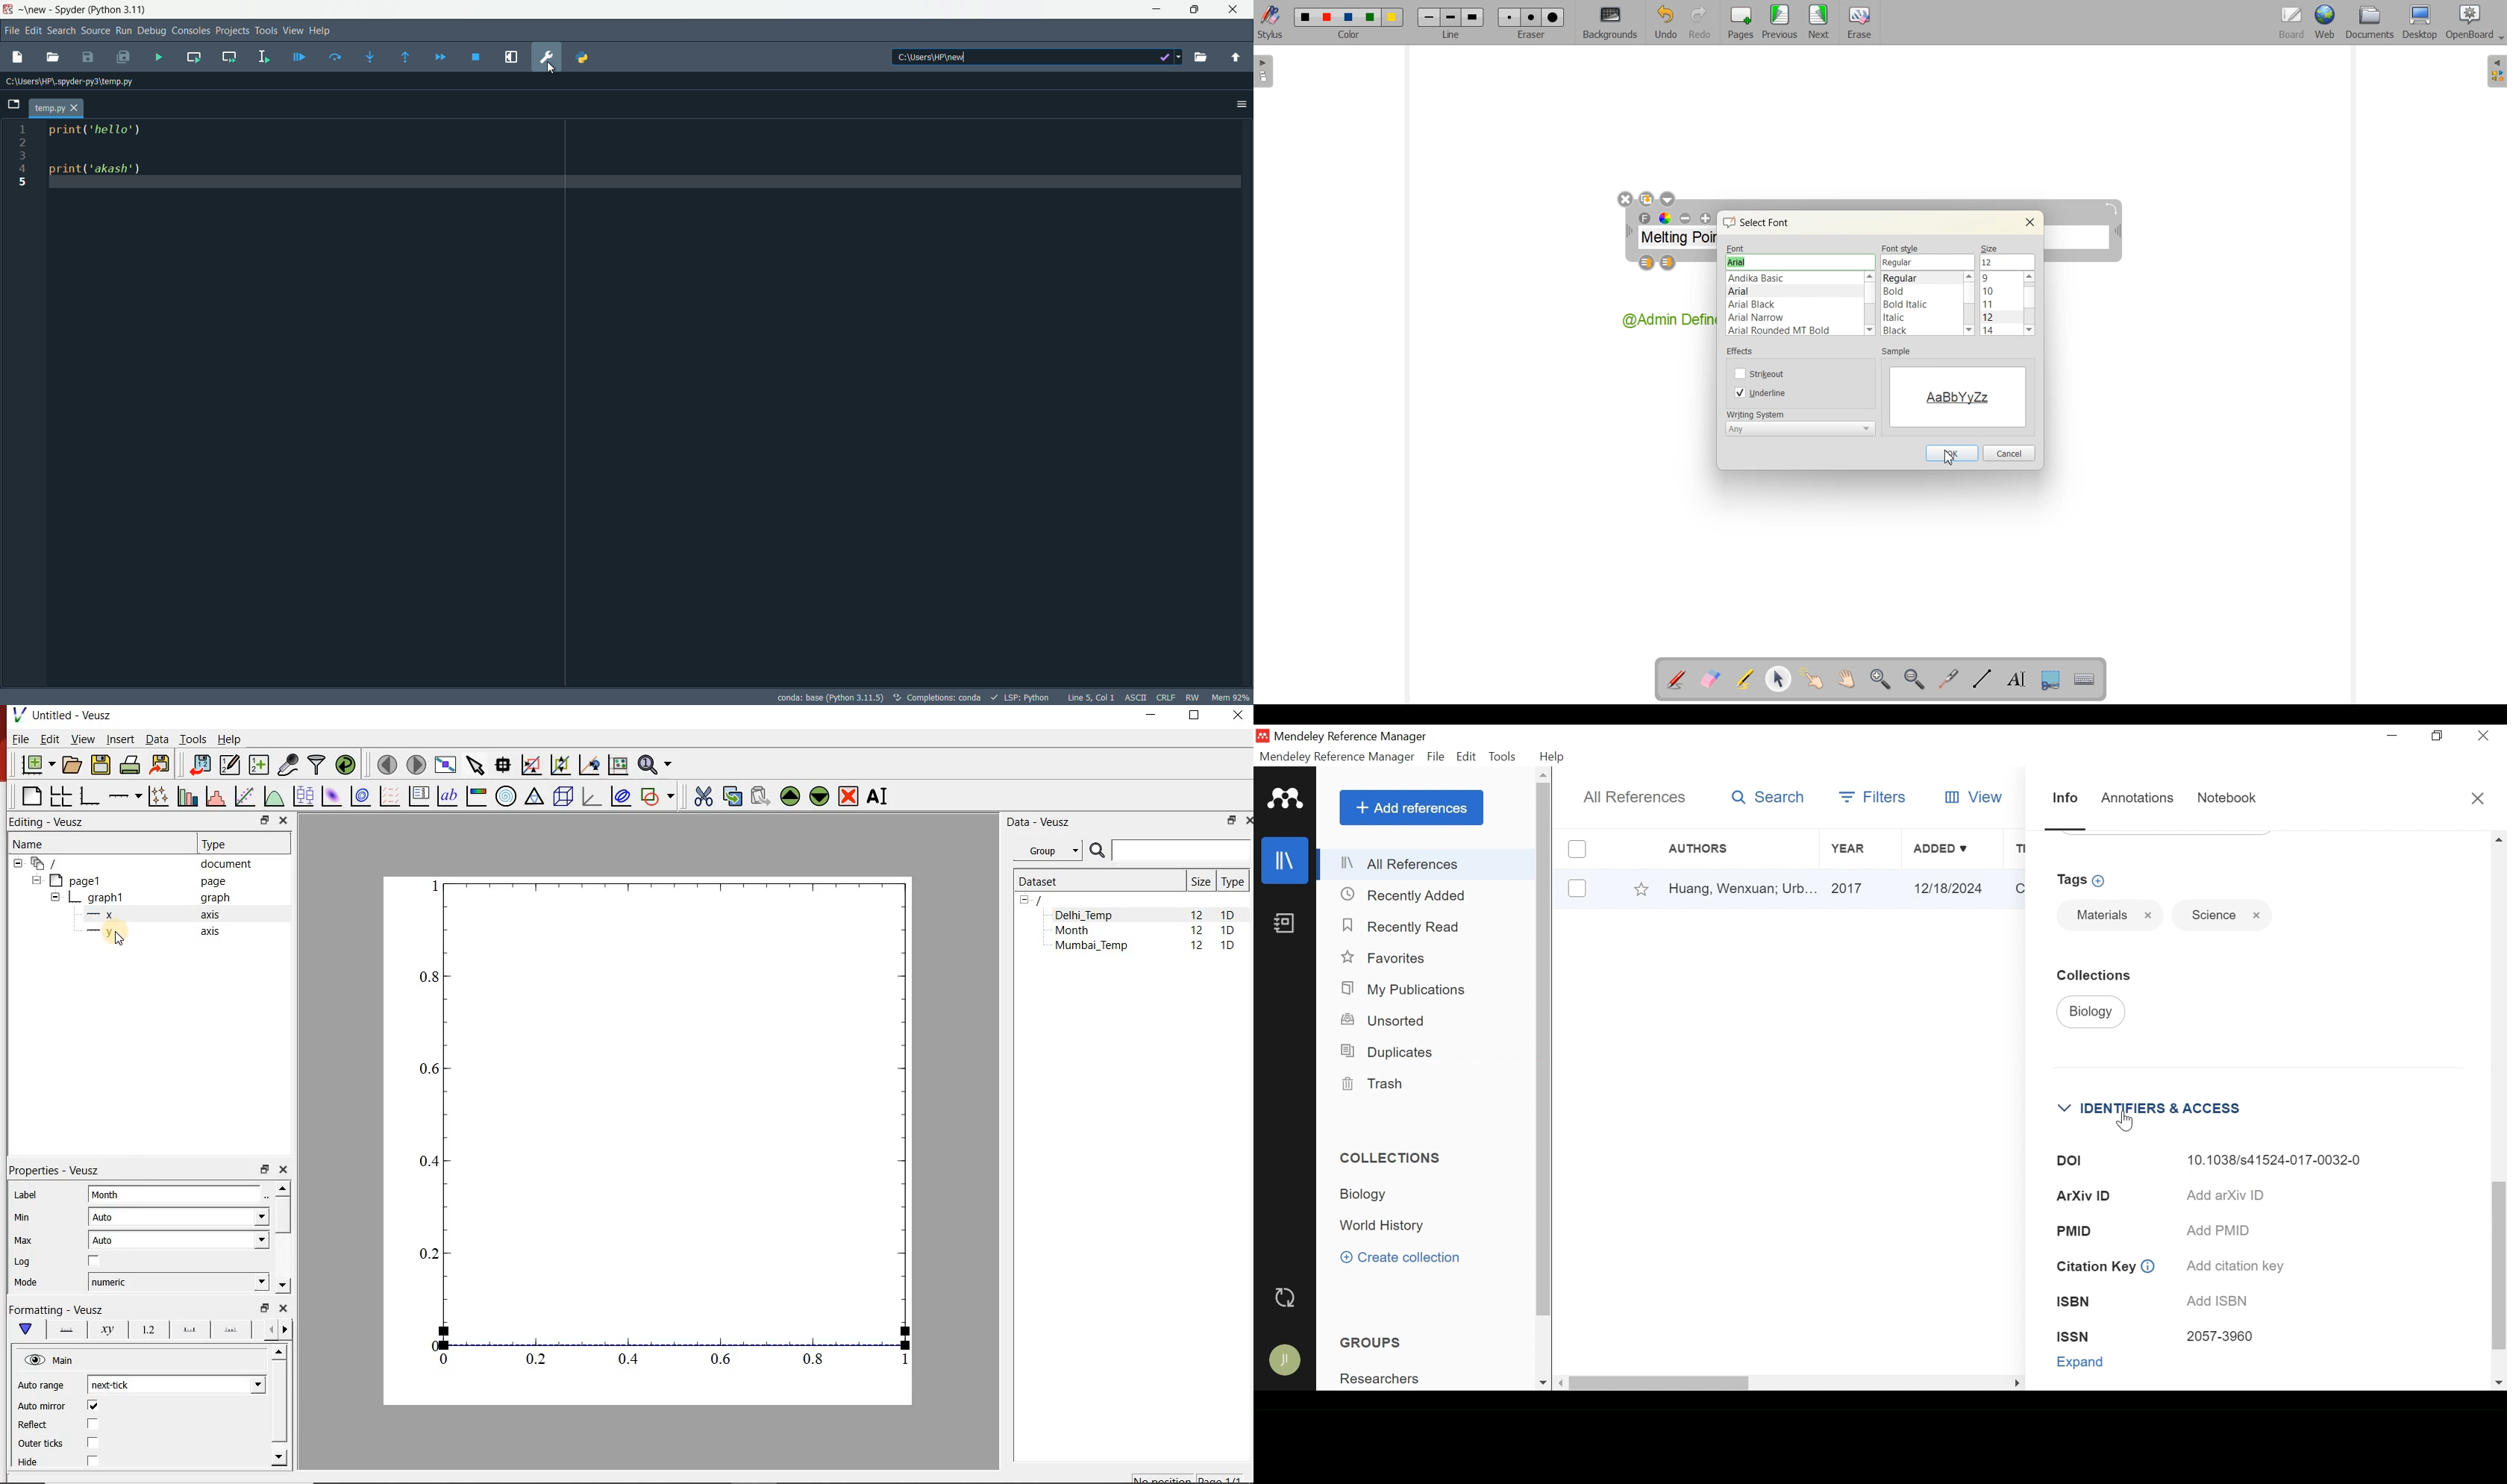  I want to click on new file, so click(18, 57).